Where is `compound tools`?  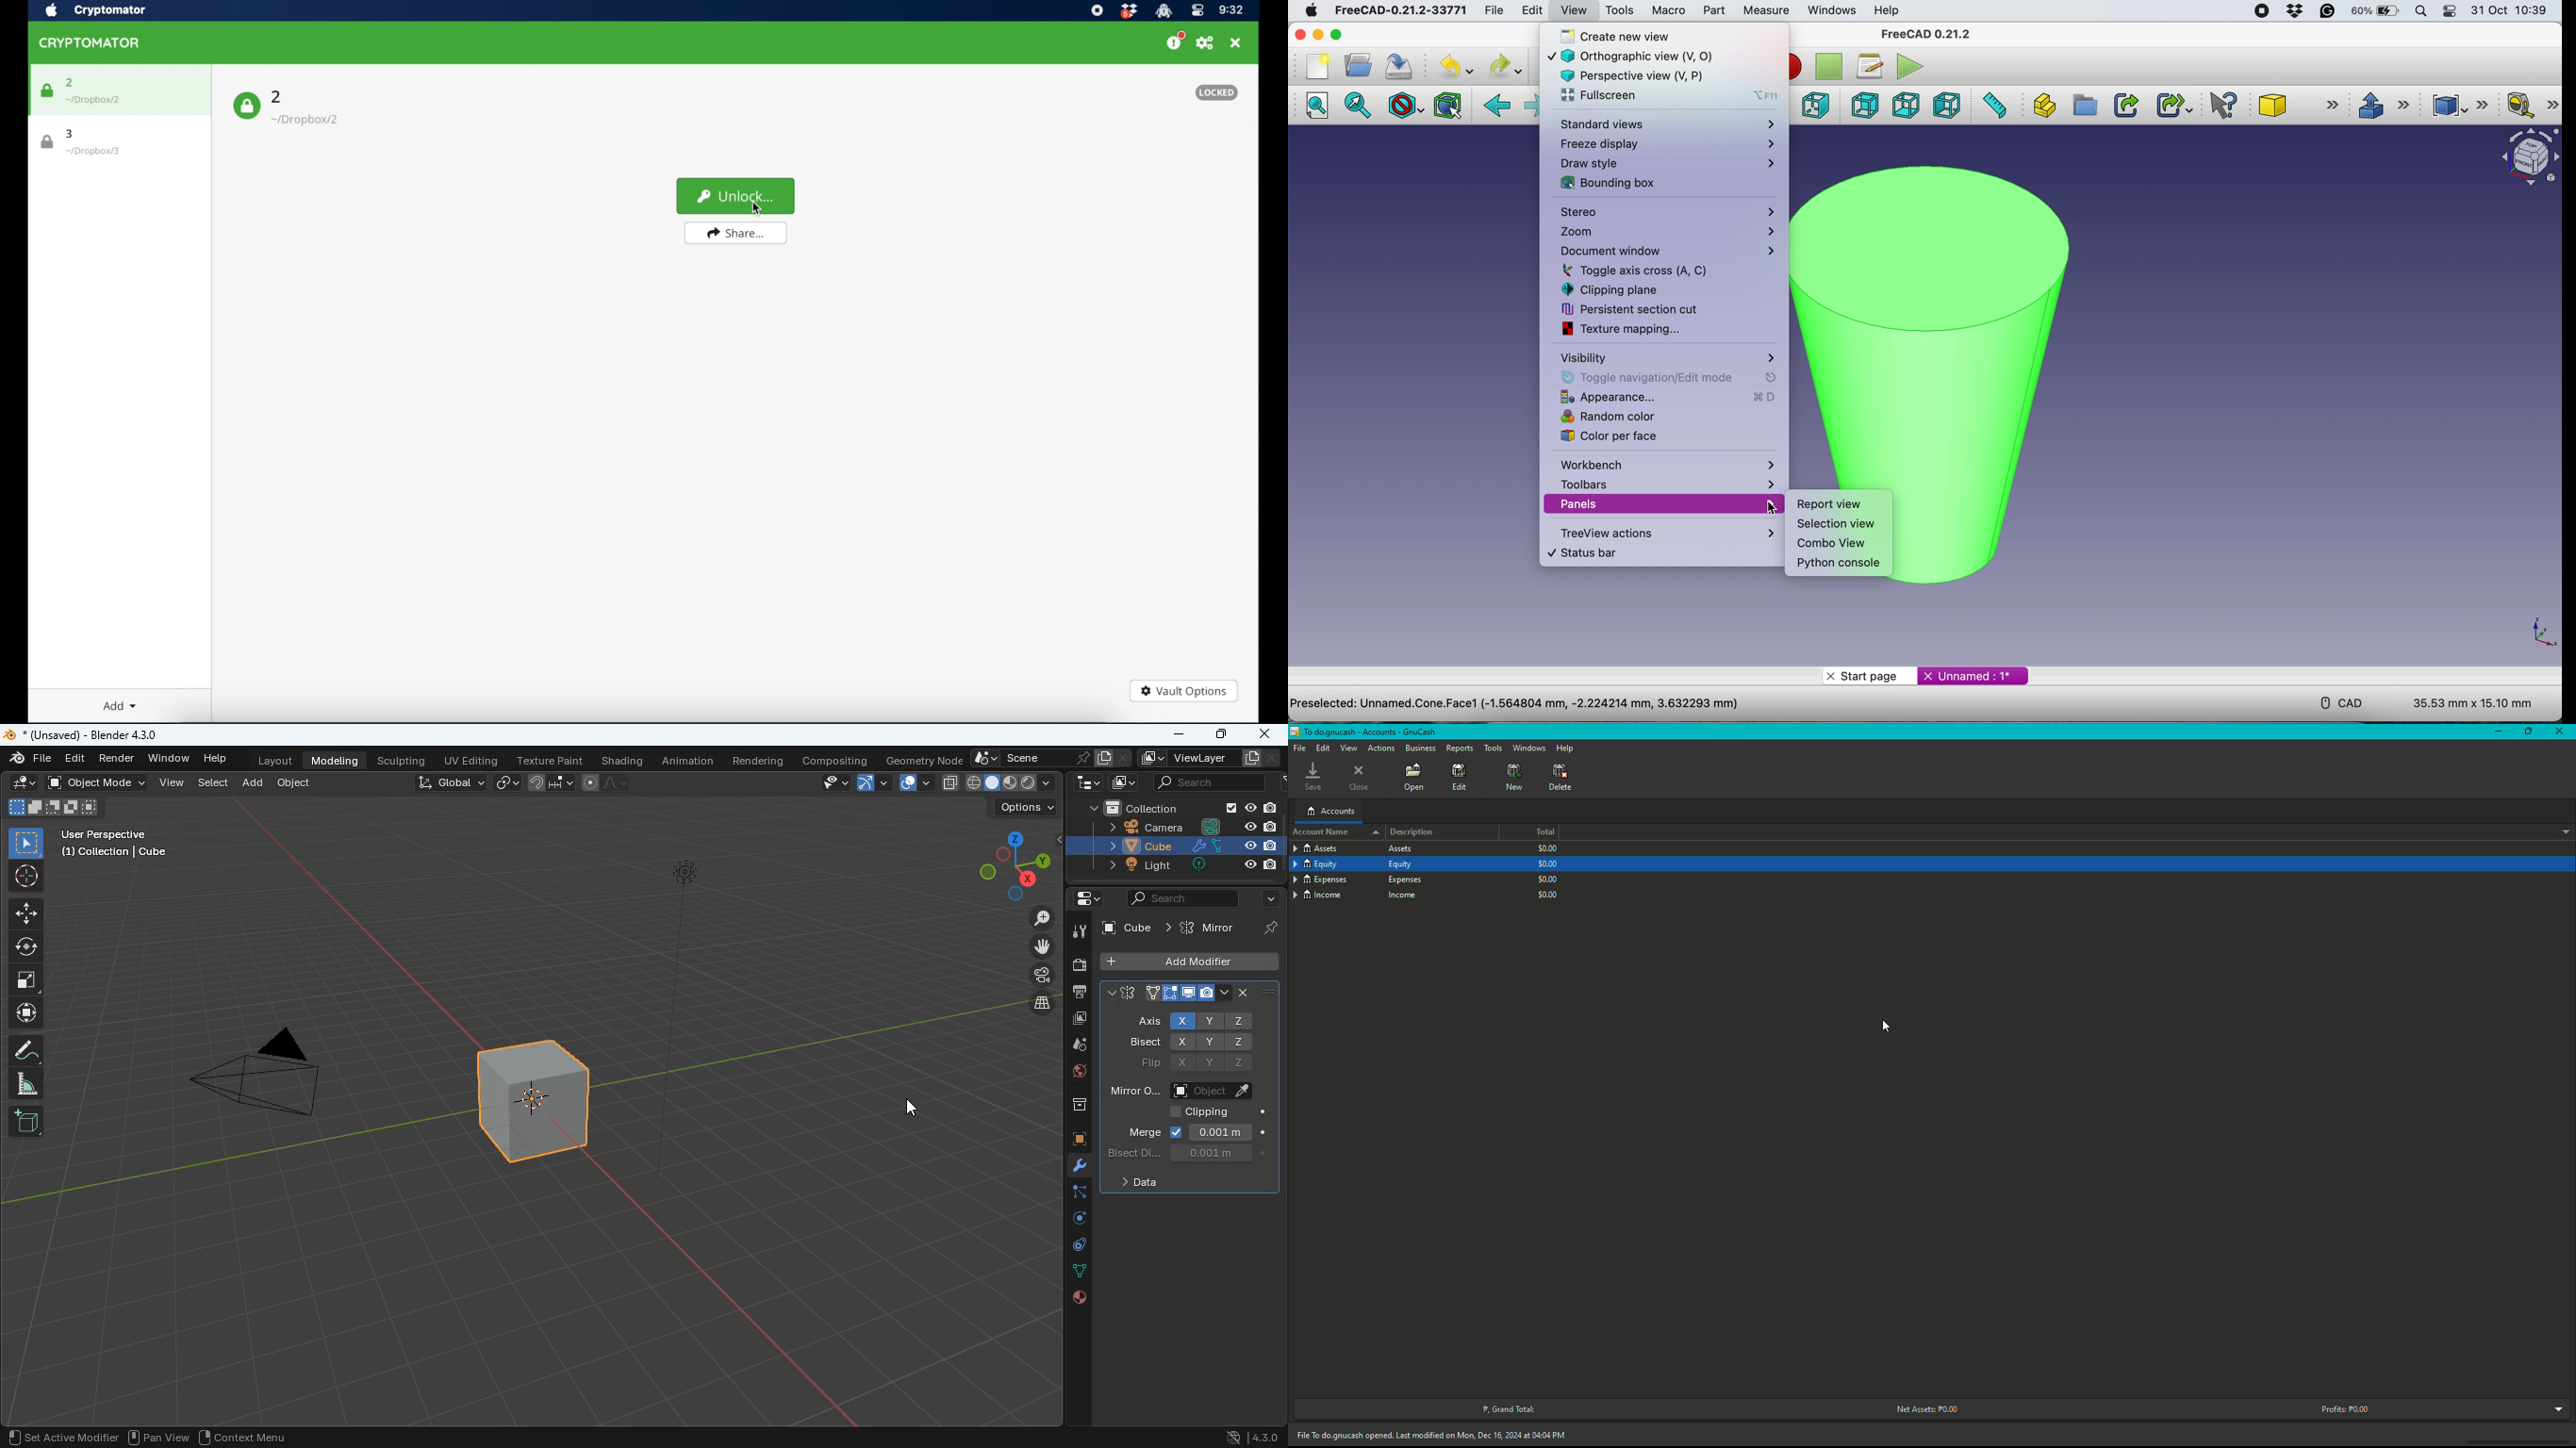
compound tools is located at coordinates (2457, 104).